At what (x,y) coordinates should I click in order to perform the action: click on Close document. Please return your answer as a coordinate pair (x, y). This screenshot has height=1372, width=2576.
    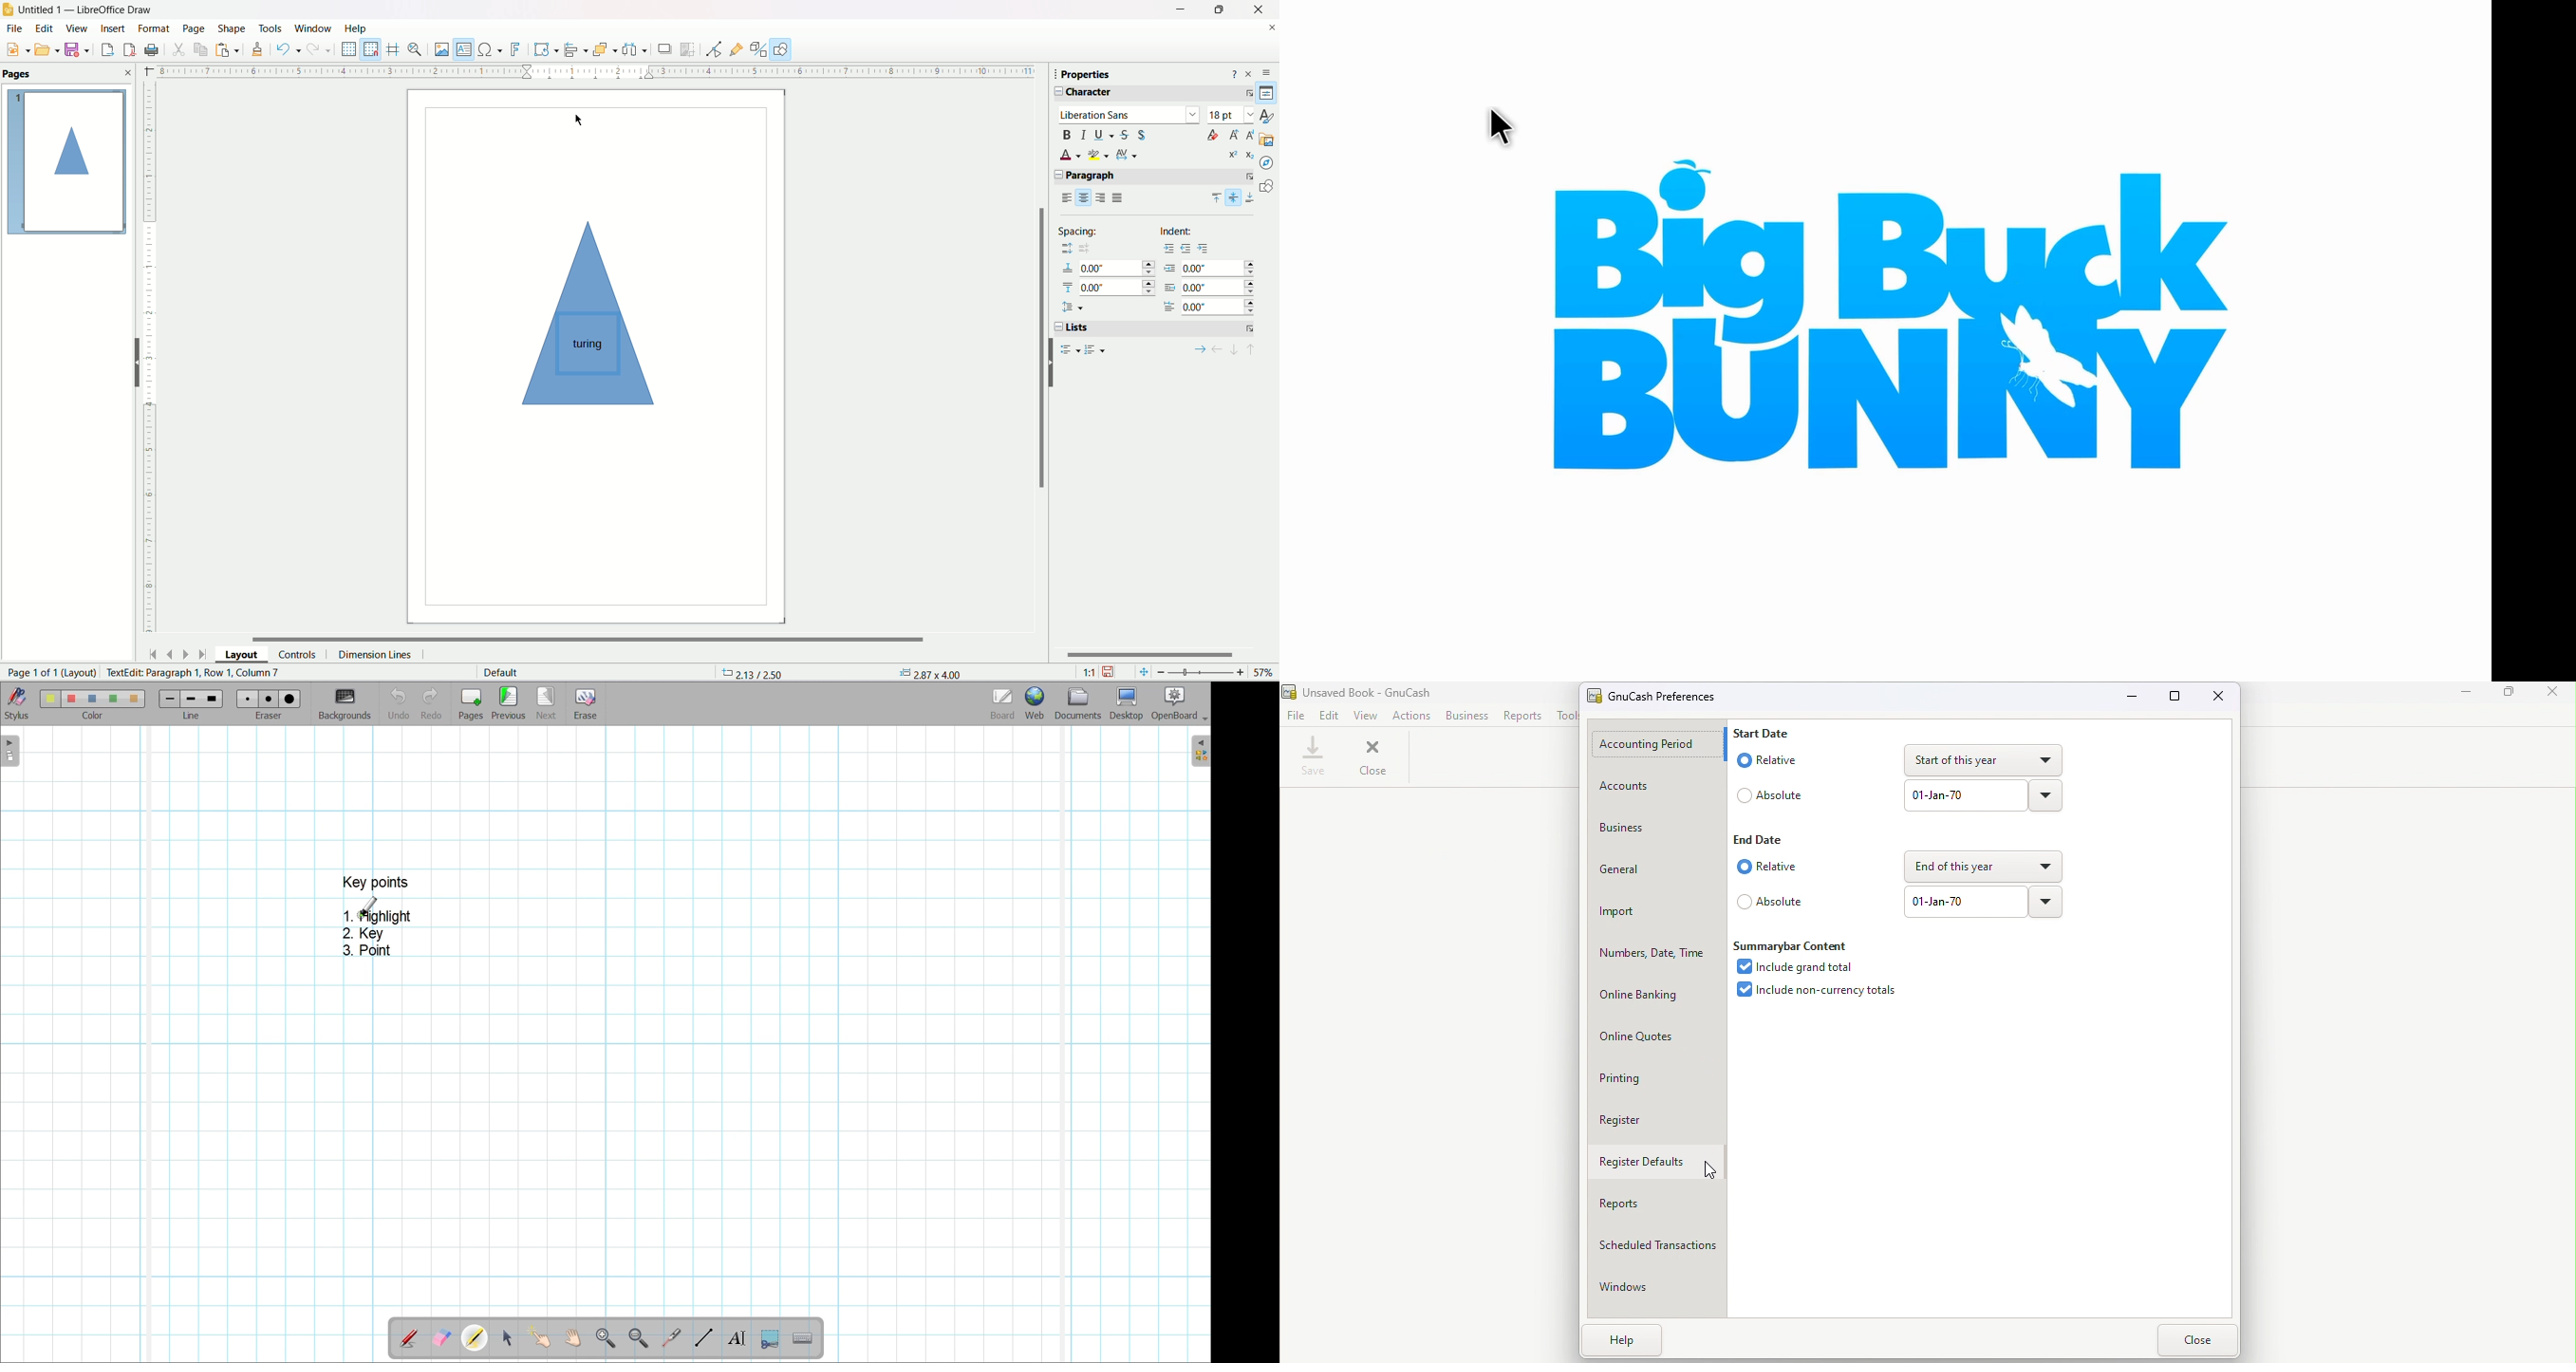
    Looking at the image, I should click on (1272, 27).